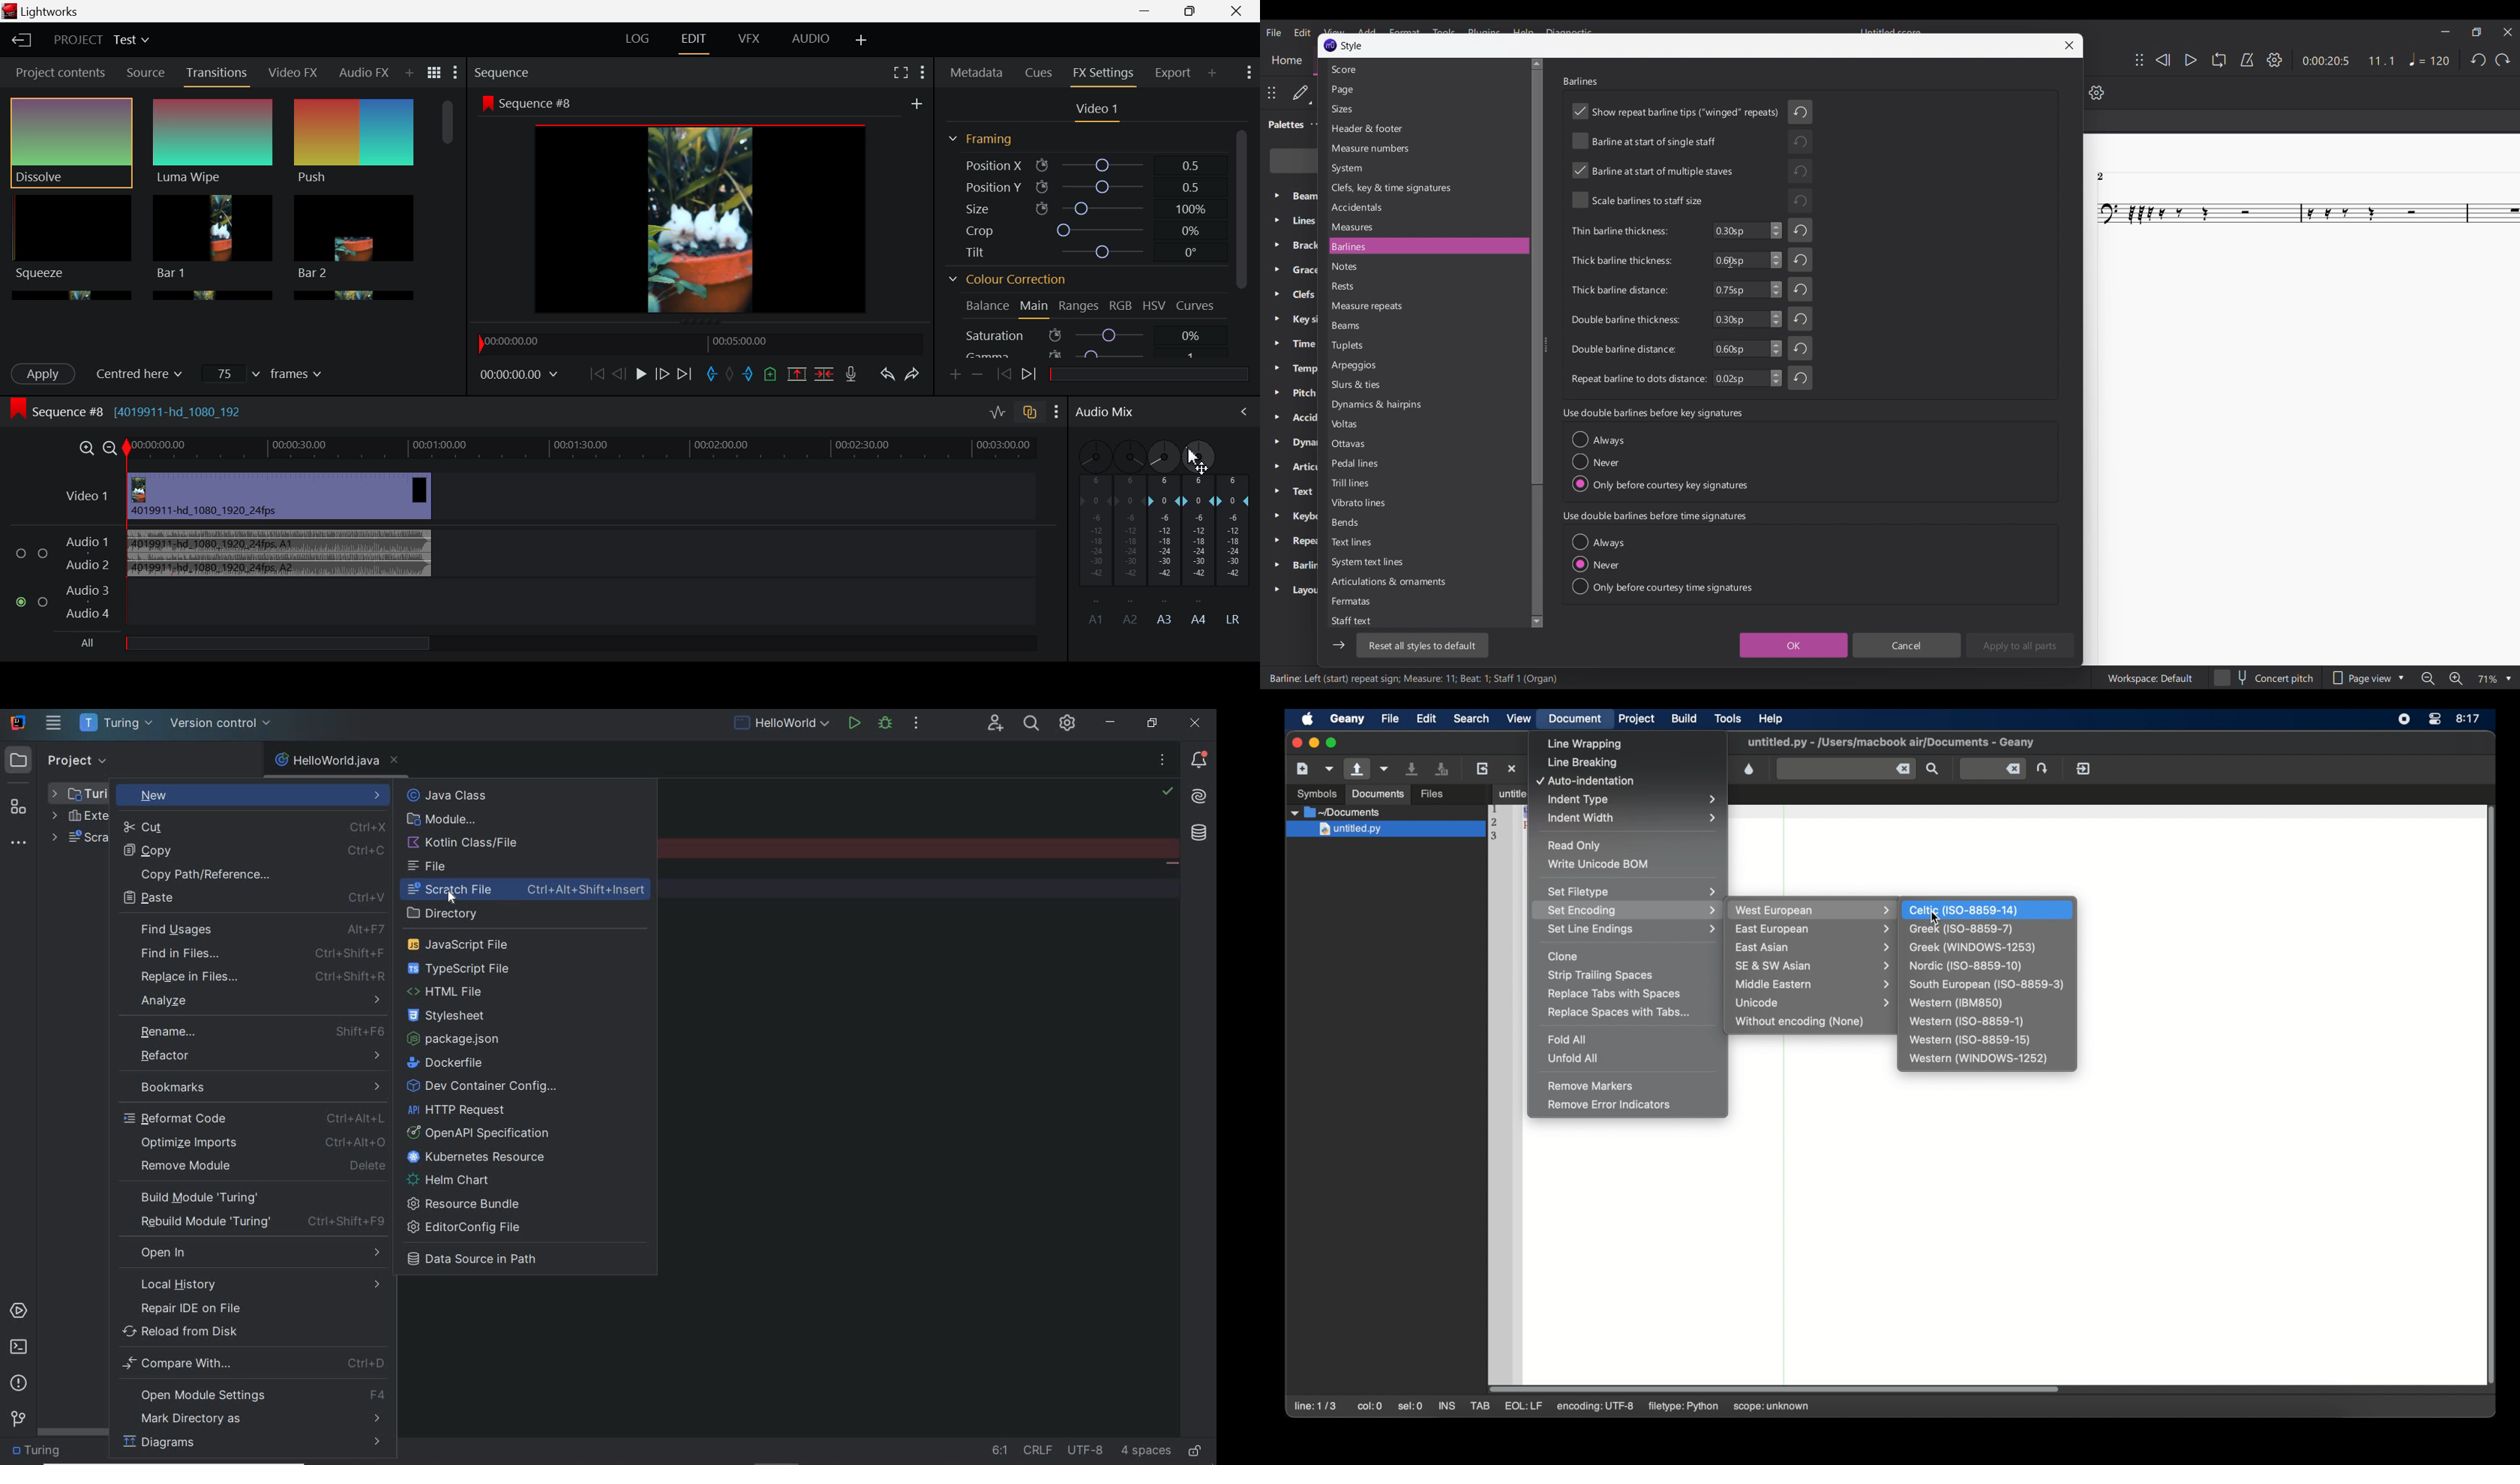 The height and width of the screenshot is (1484, 2520). Describe the element at coordinates (1633, 818) in the screenshot. I see `indent width` at that location.